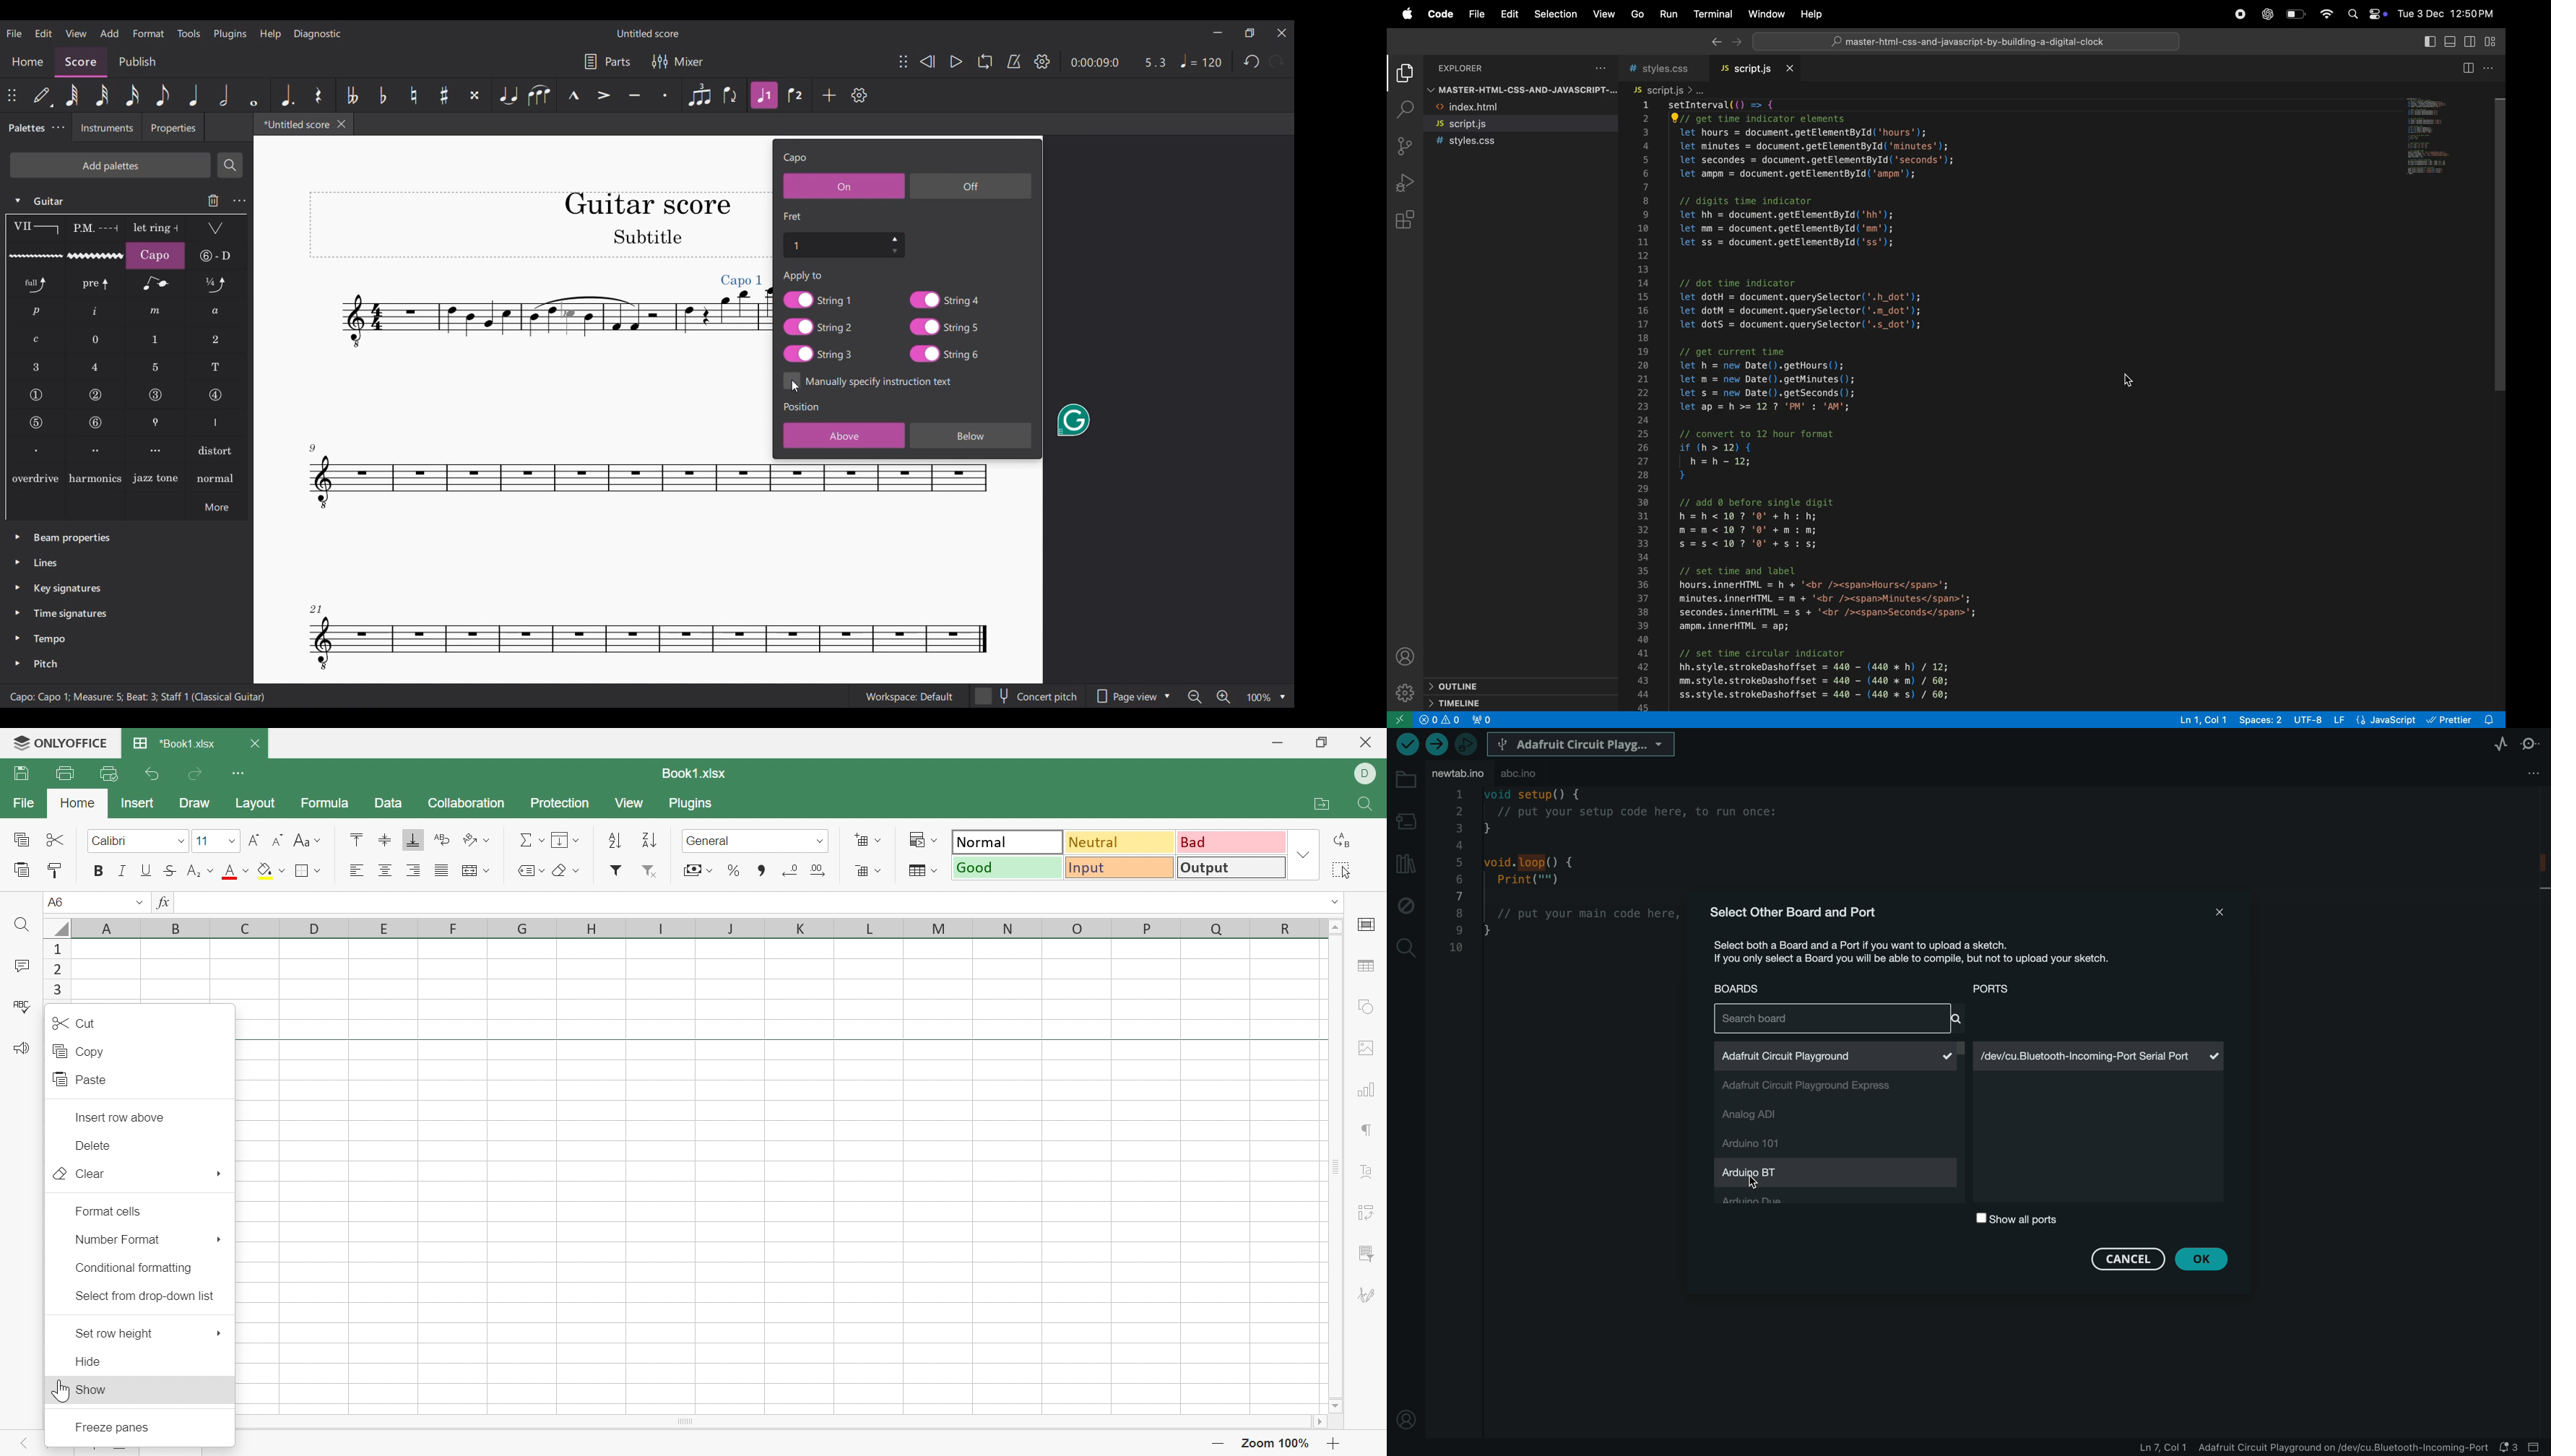  I want to click on Signature settings, so click(1368, 1296).